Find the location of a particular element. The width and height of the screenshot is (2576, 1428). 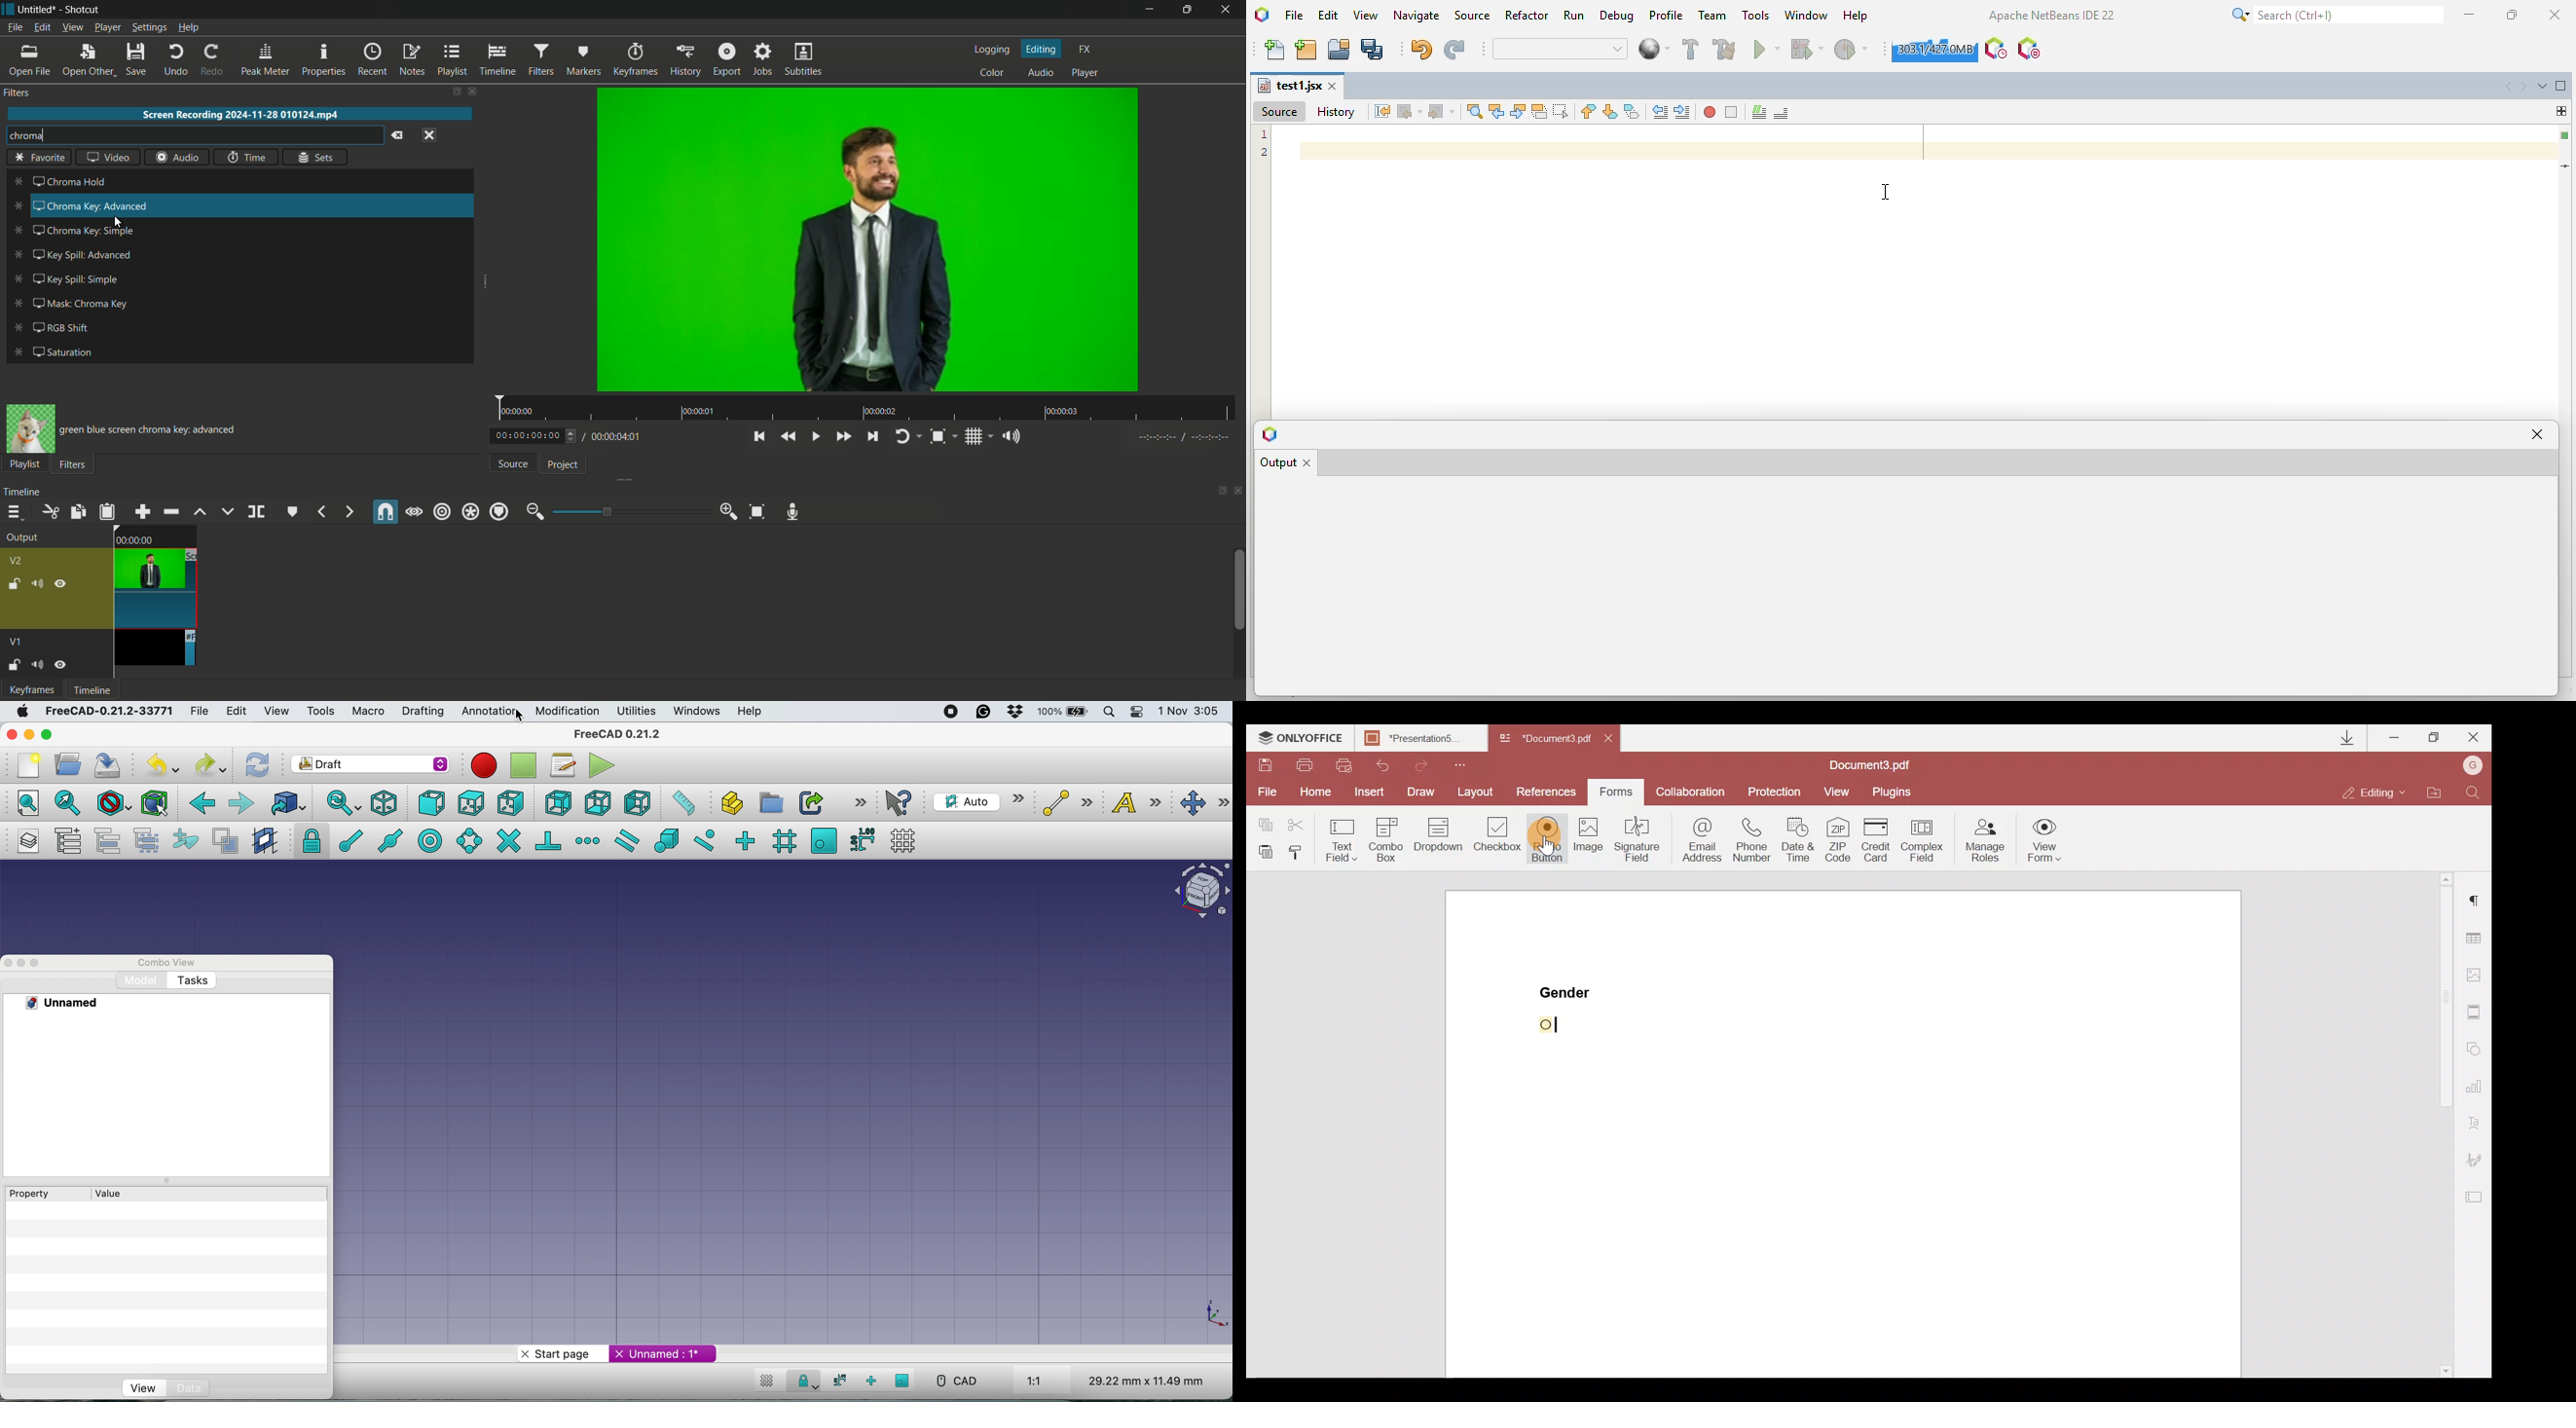

change layout is located at coordinates (1220, 491).